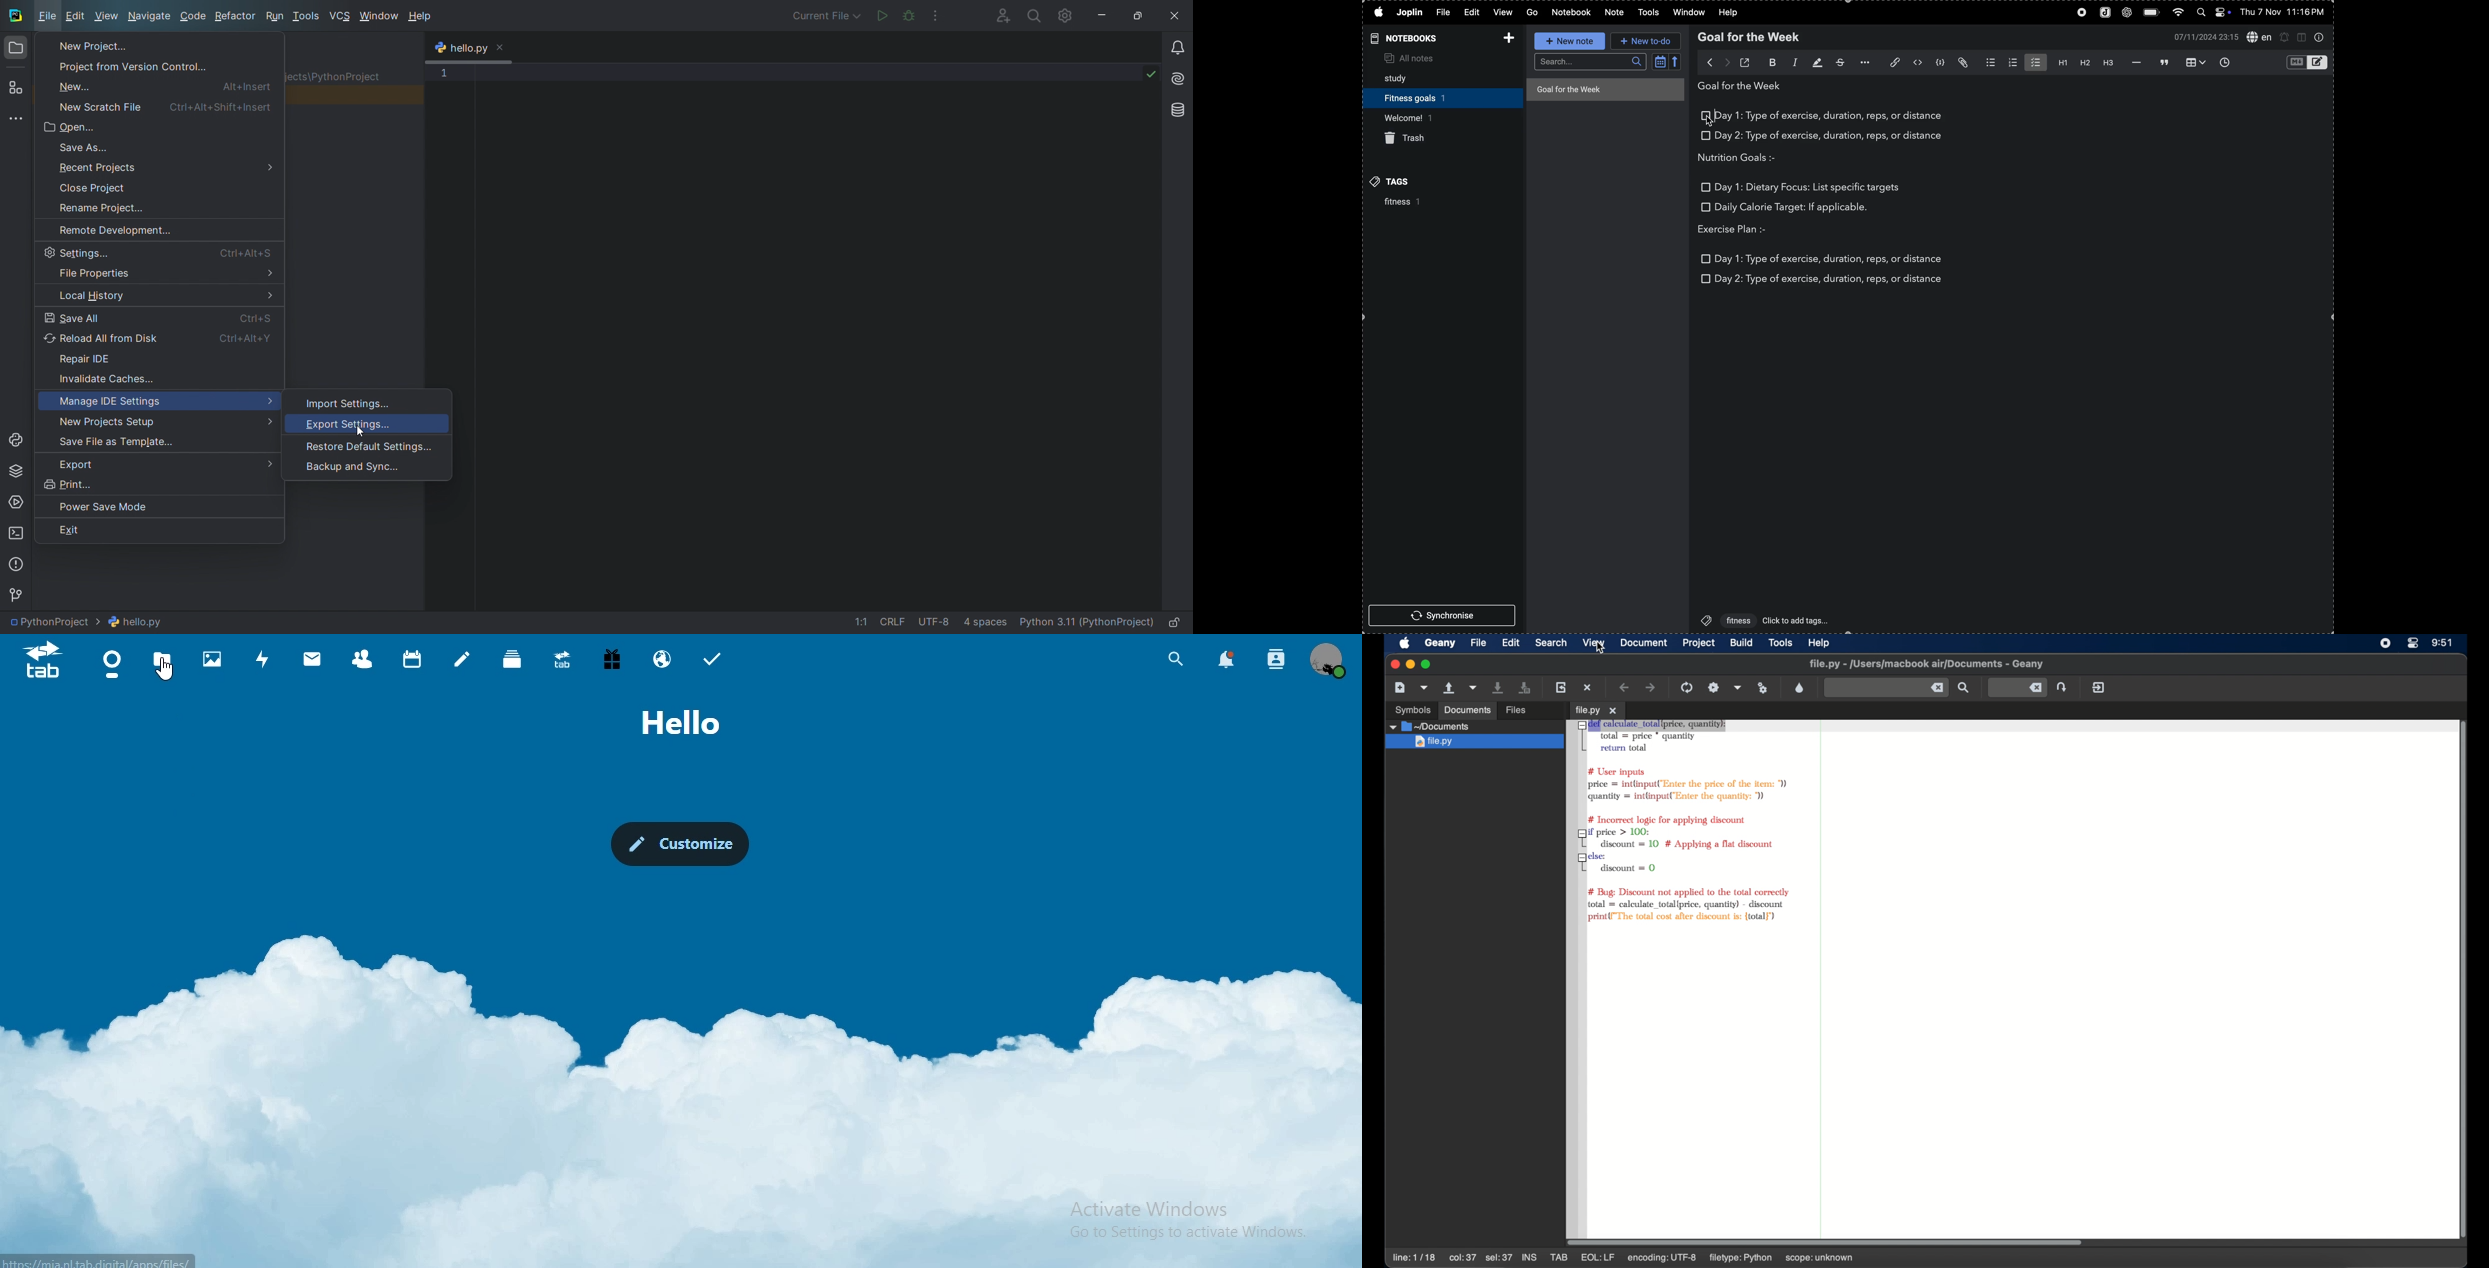  What do you see at coordinates (2258, 37) in the screenshot?
I see `spell check` at bounding box center [2258, 37].